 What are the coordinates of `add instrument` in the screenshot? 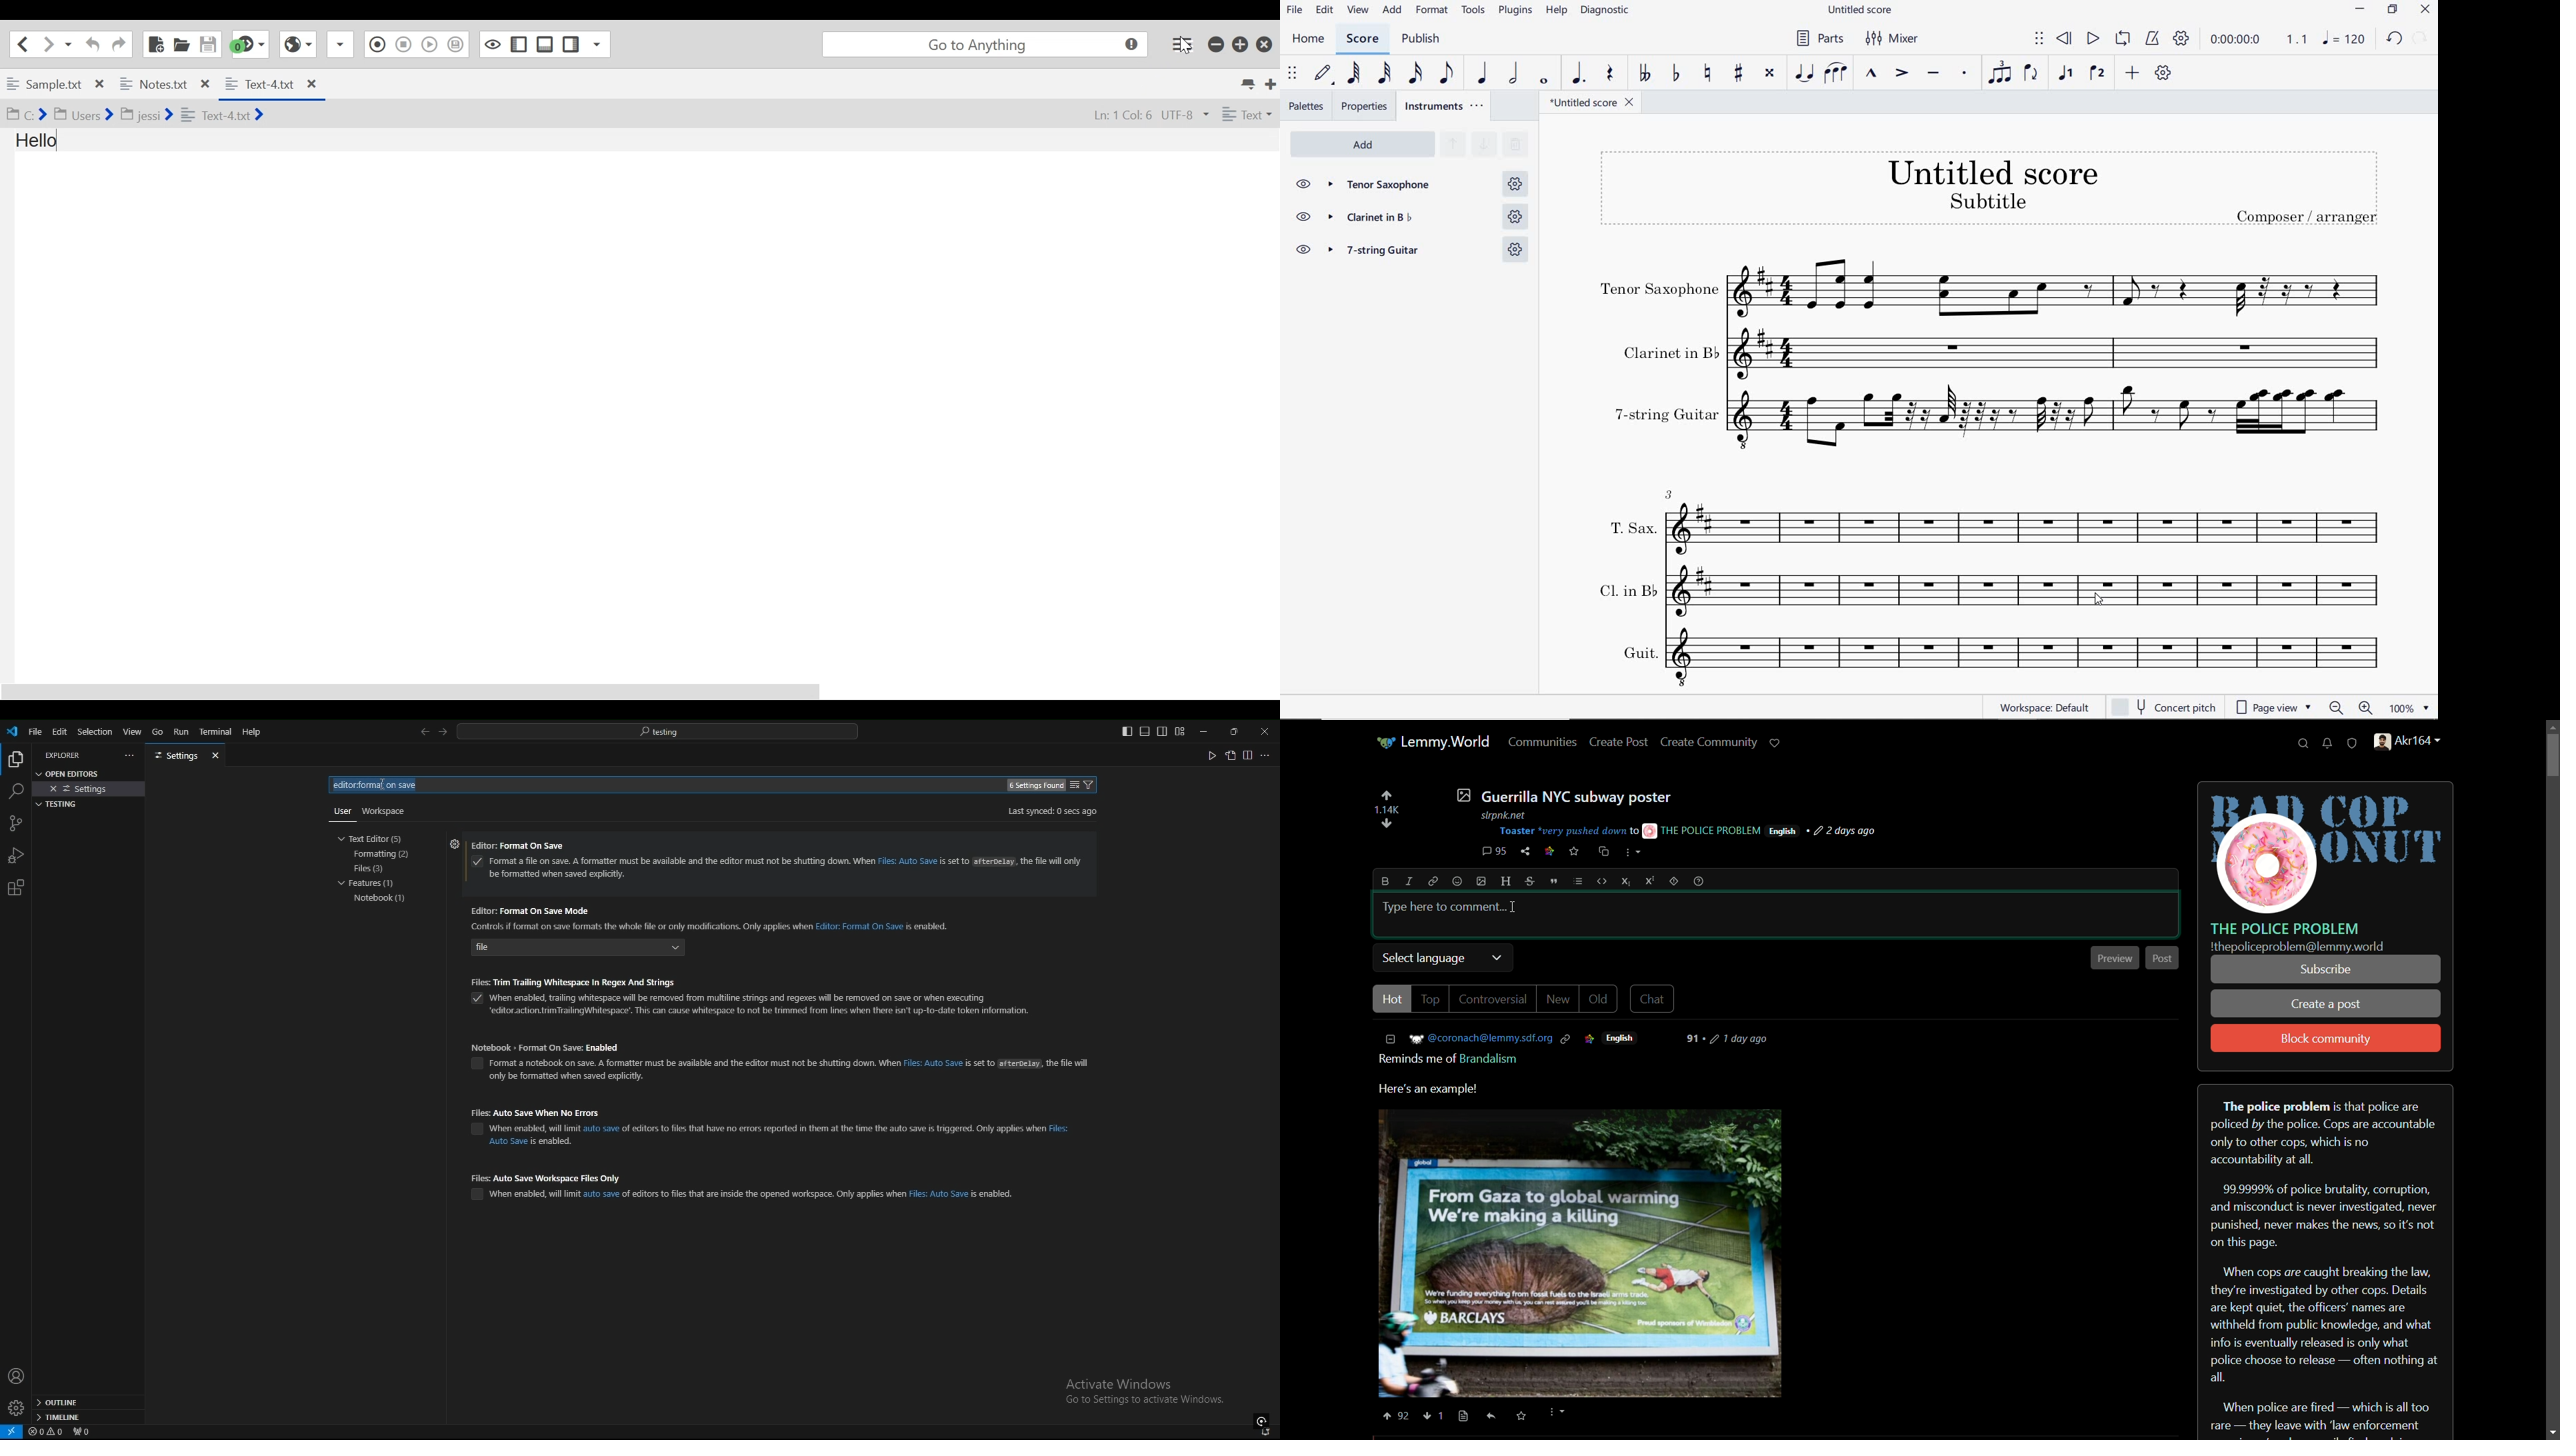 It's located at (1363, 145).